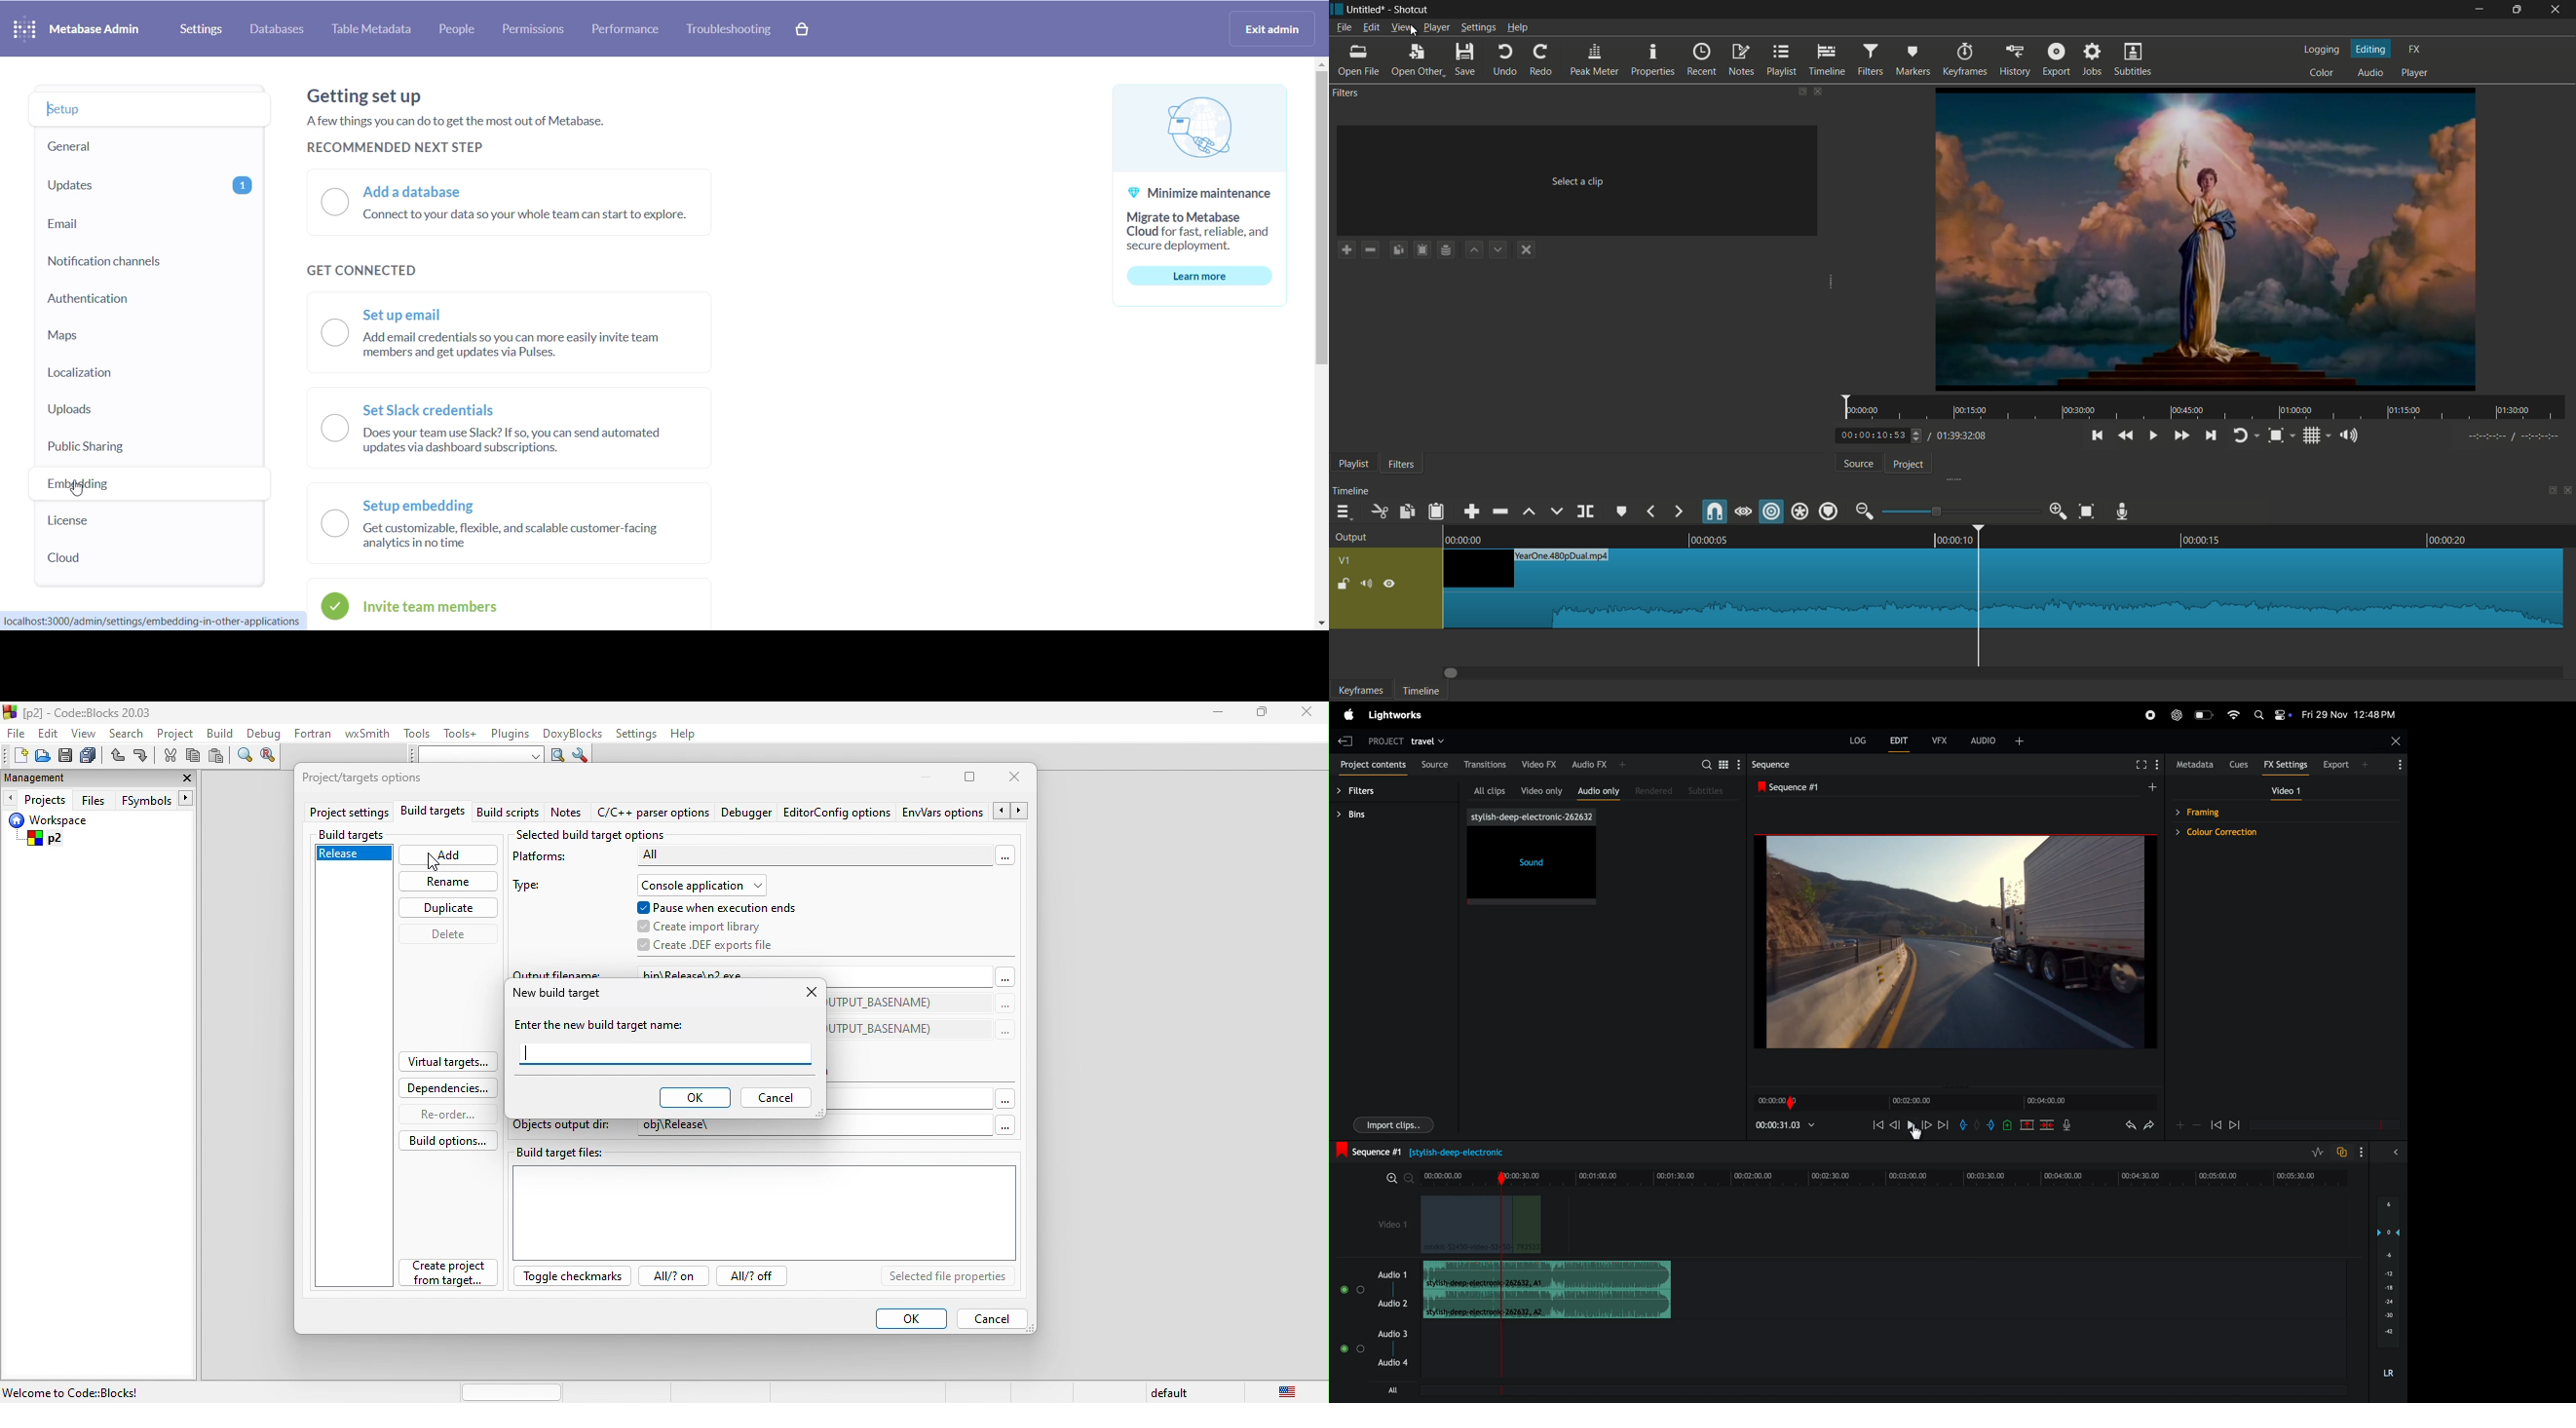 The height and width of the screenshot is (1428, 2576). Describe the element at coordinates (2312, 436) in the screenshot. I see `toggle grid` at that location.